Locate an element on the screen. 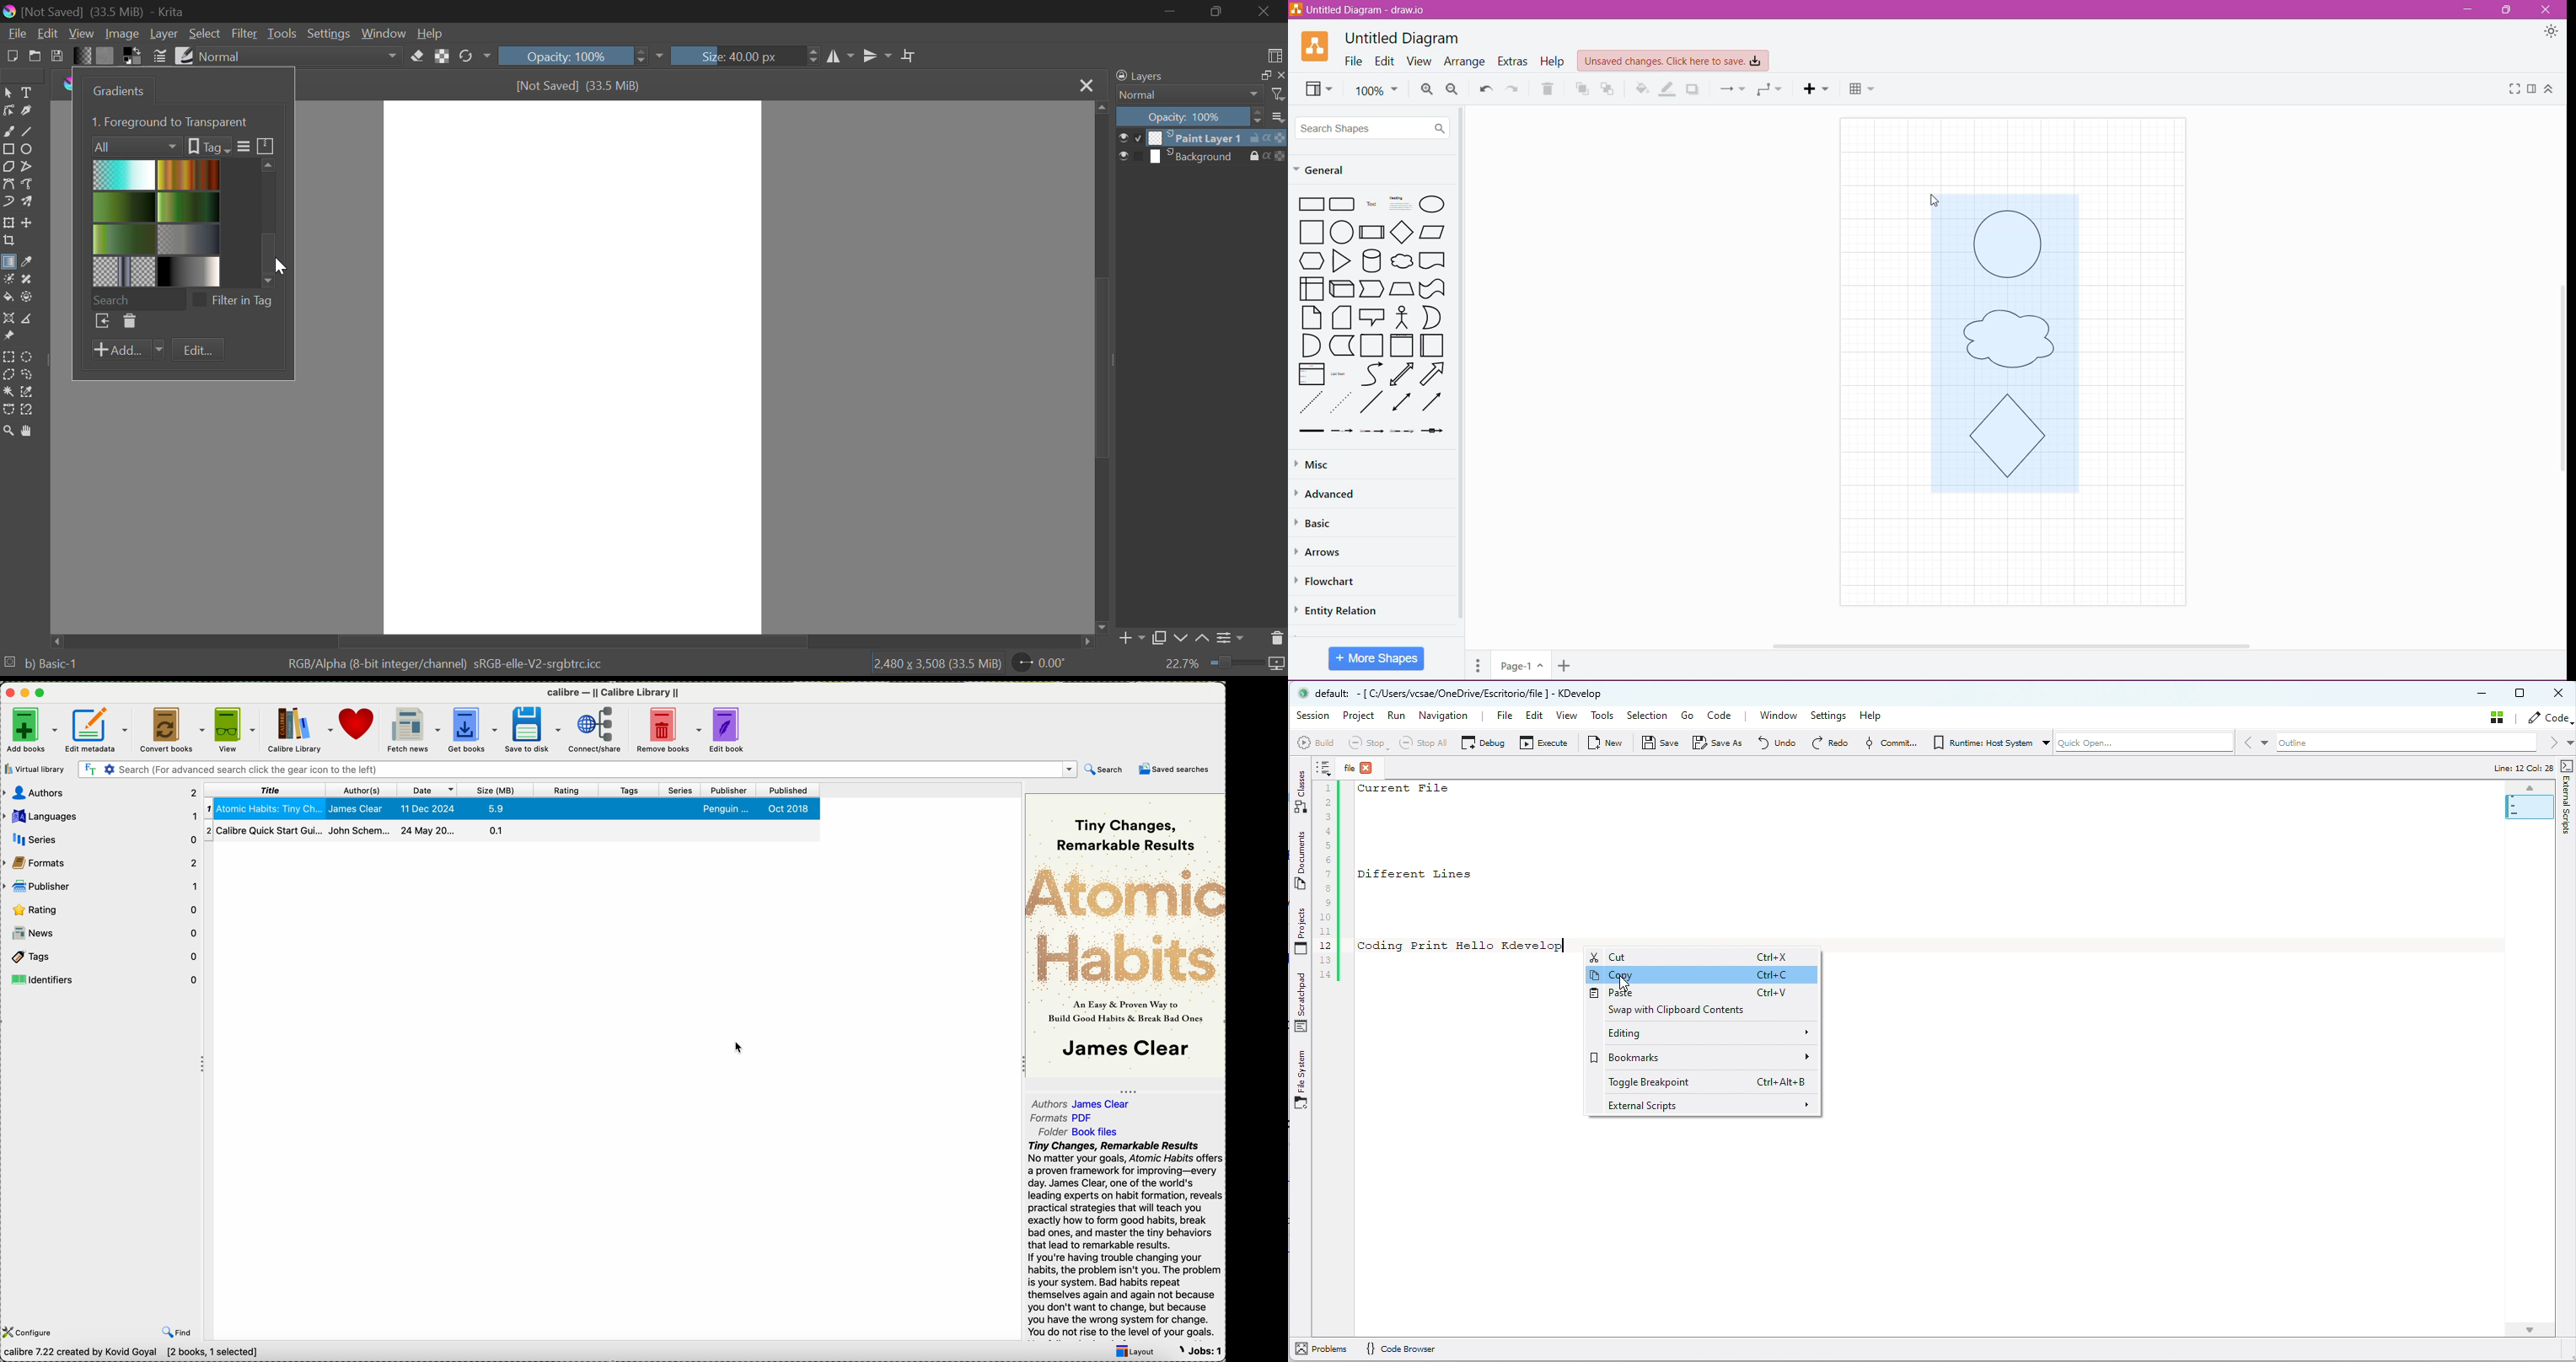 This screenshot has width=2576, height=1372. configure is located at coordinates (29, 1332).